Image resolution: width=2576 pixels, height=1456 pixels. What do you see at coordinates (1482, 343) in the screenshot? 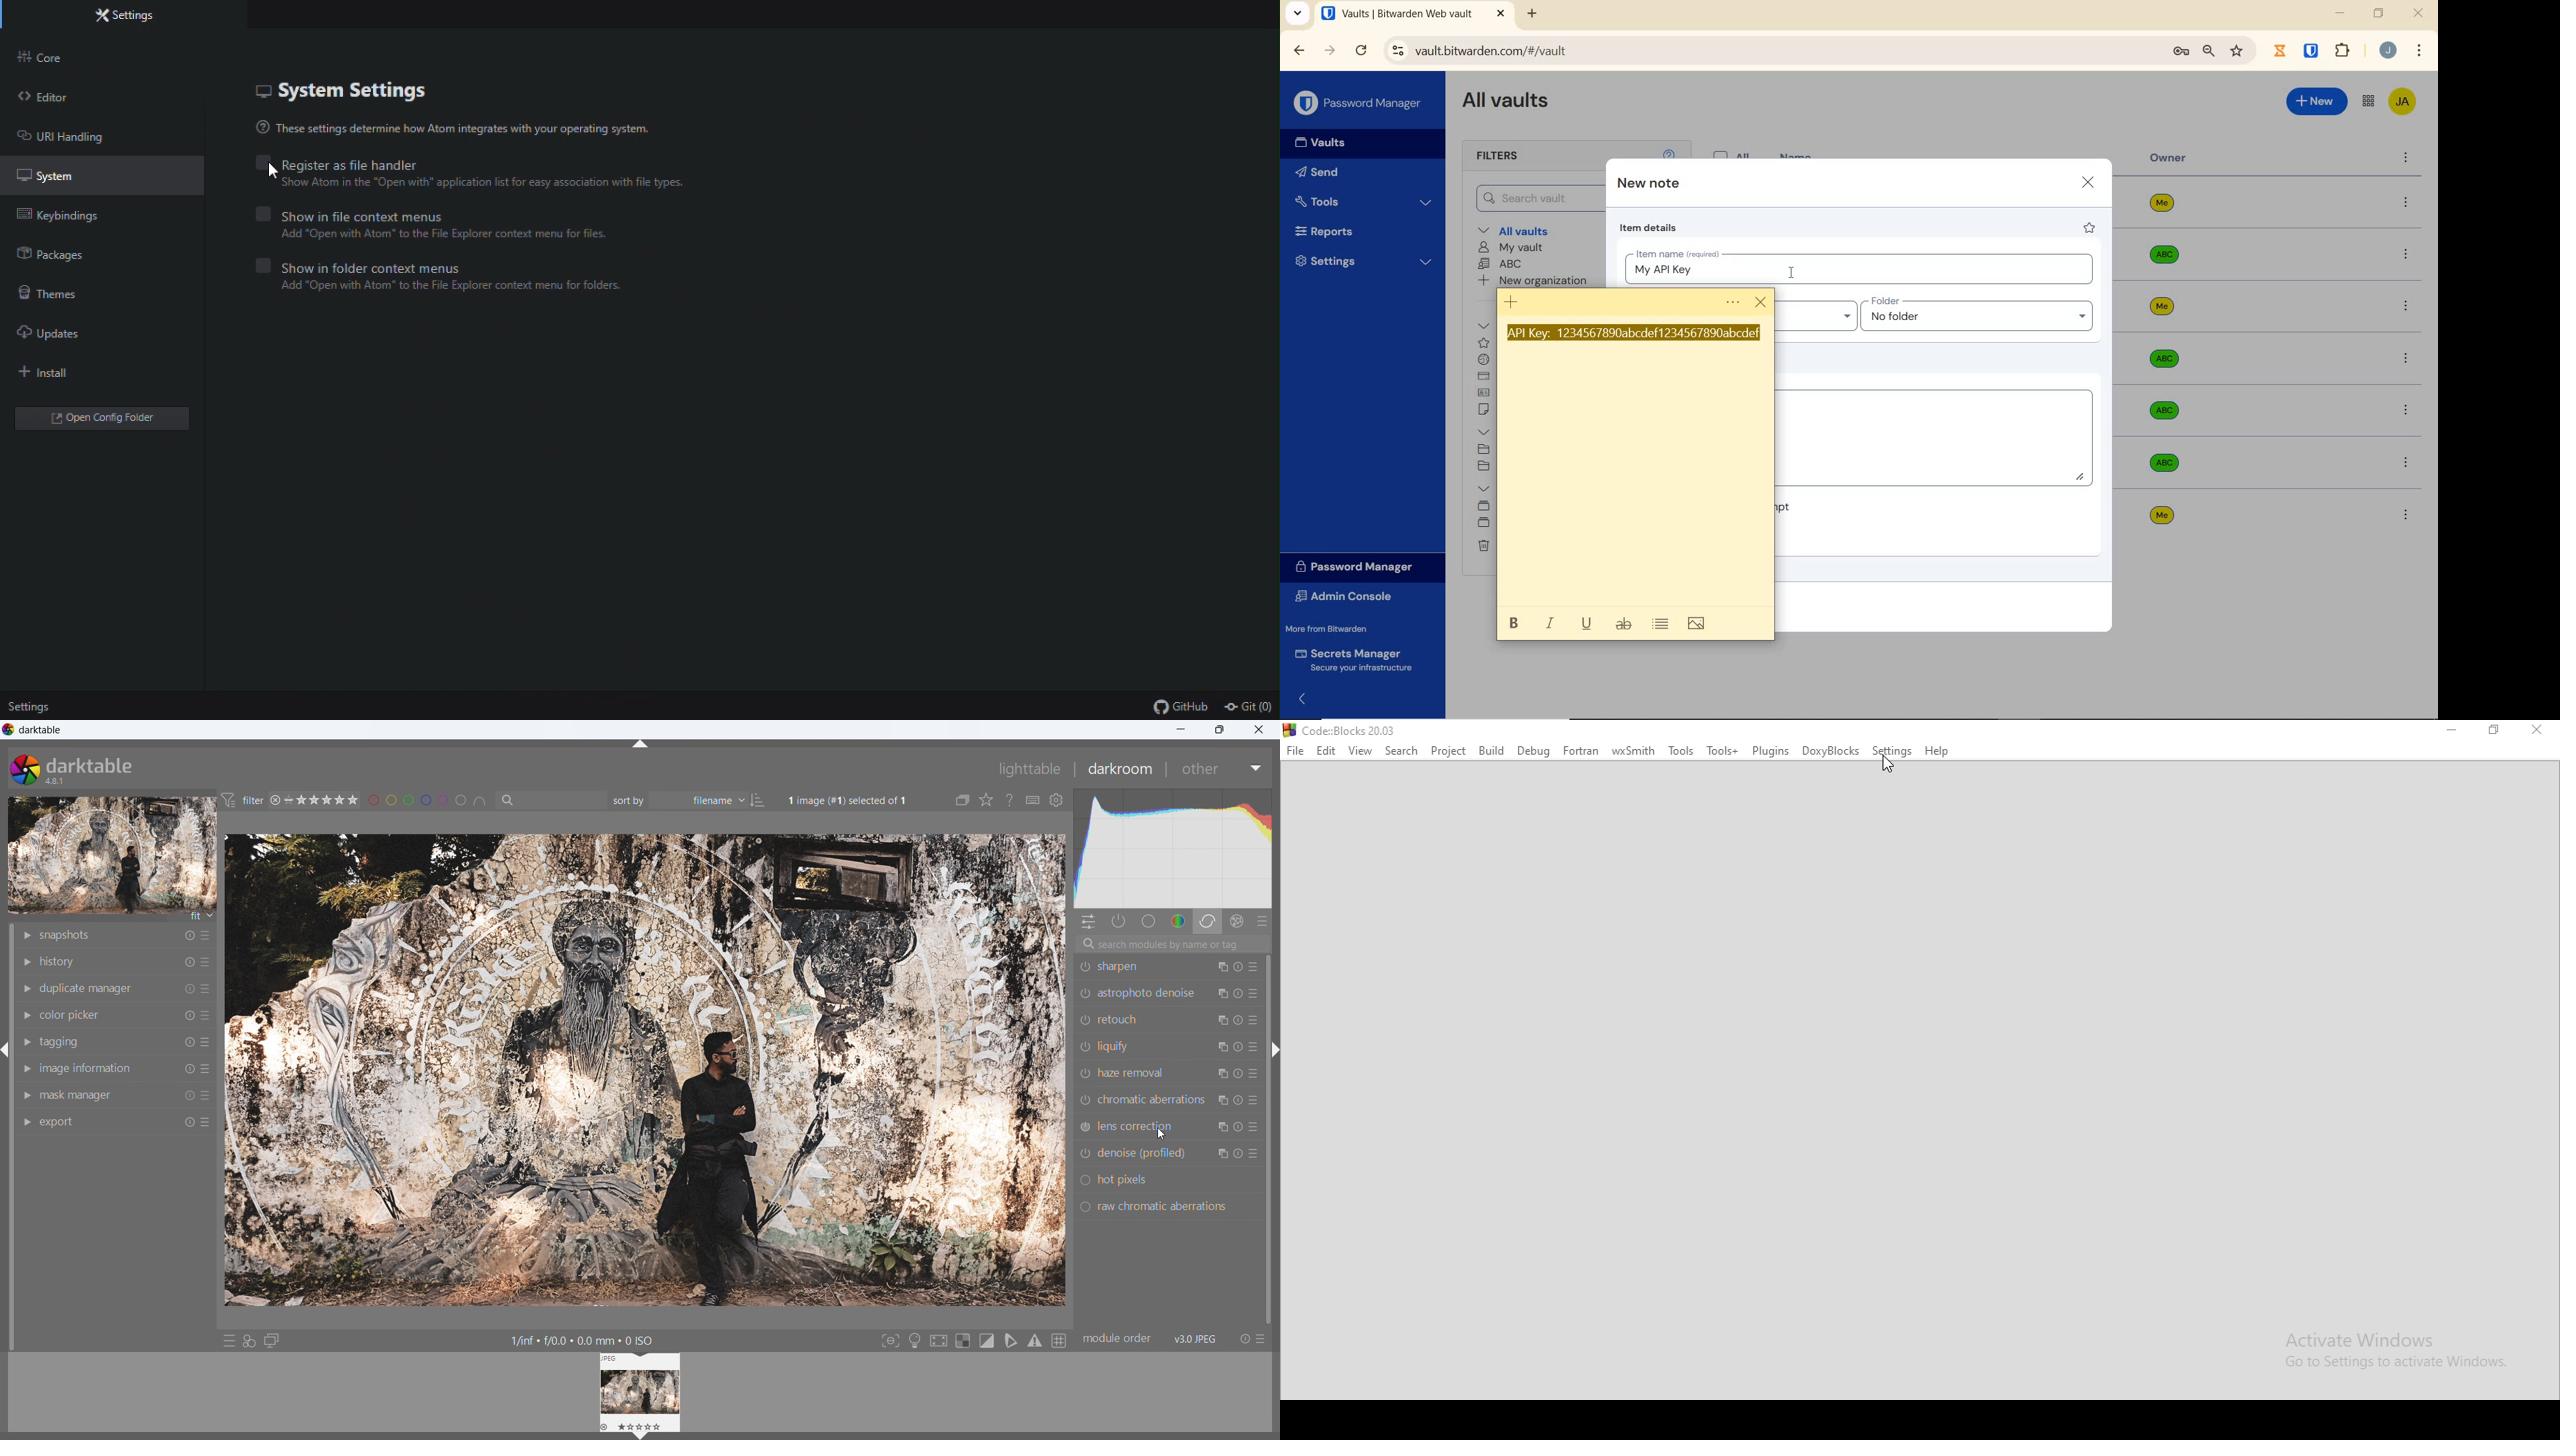
I see `favorites` at bounding box center [1482, 343].